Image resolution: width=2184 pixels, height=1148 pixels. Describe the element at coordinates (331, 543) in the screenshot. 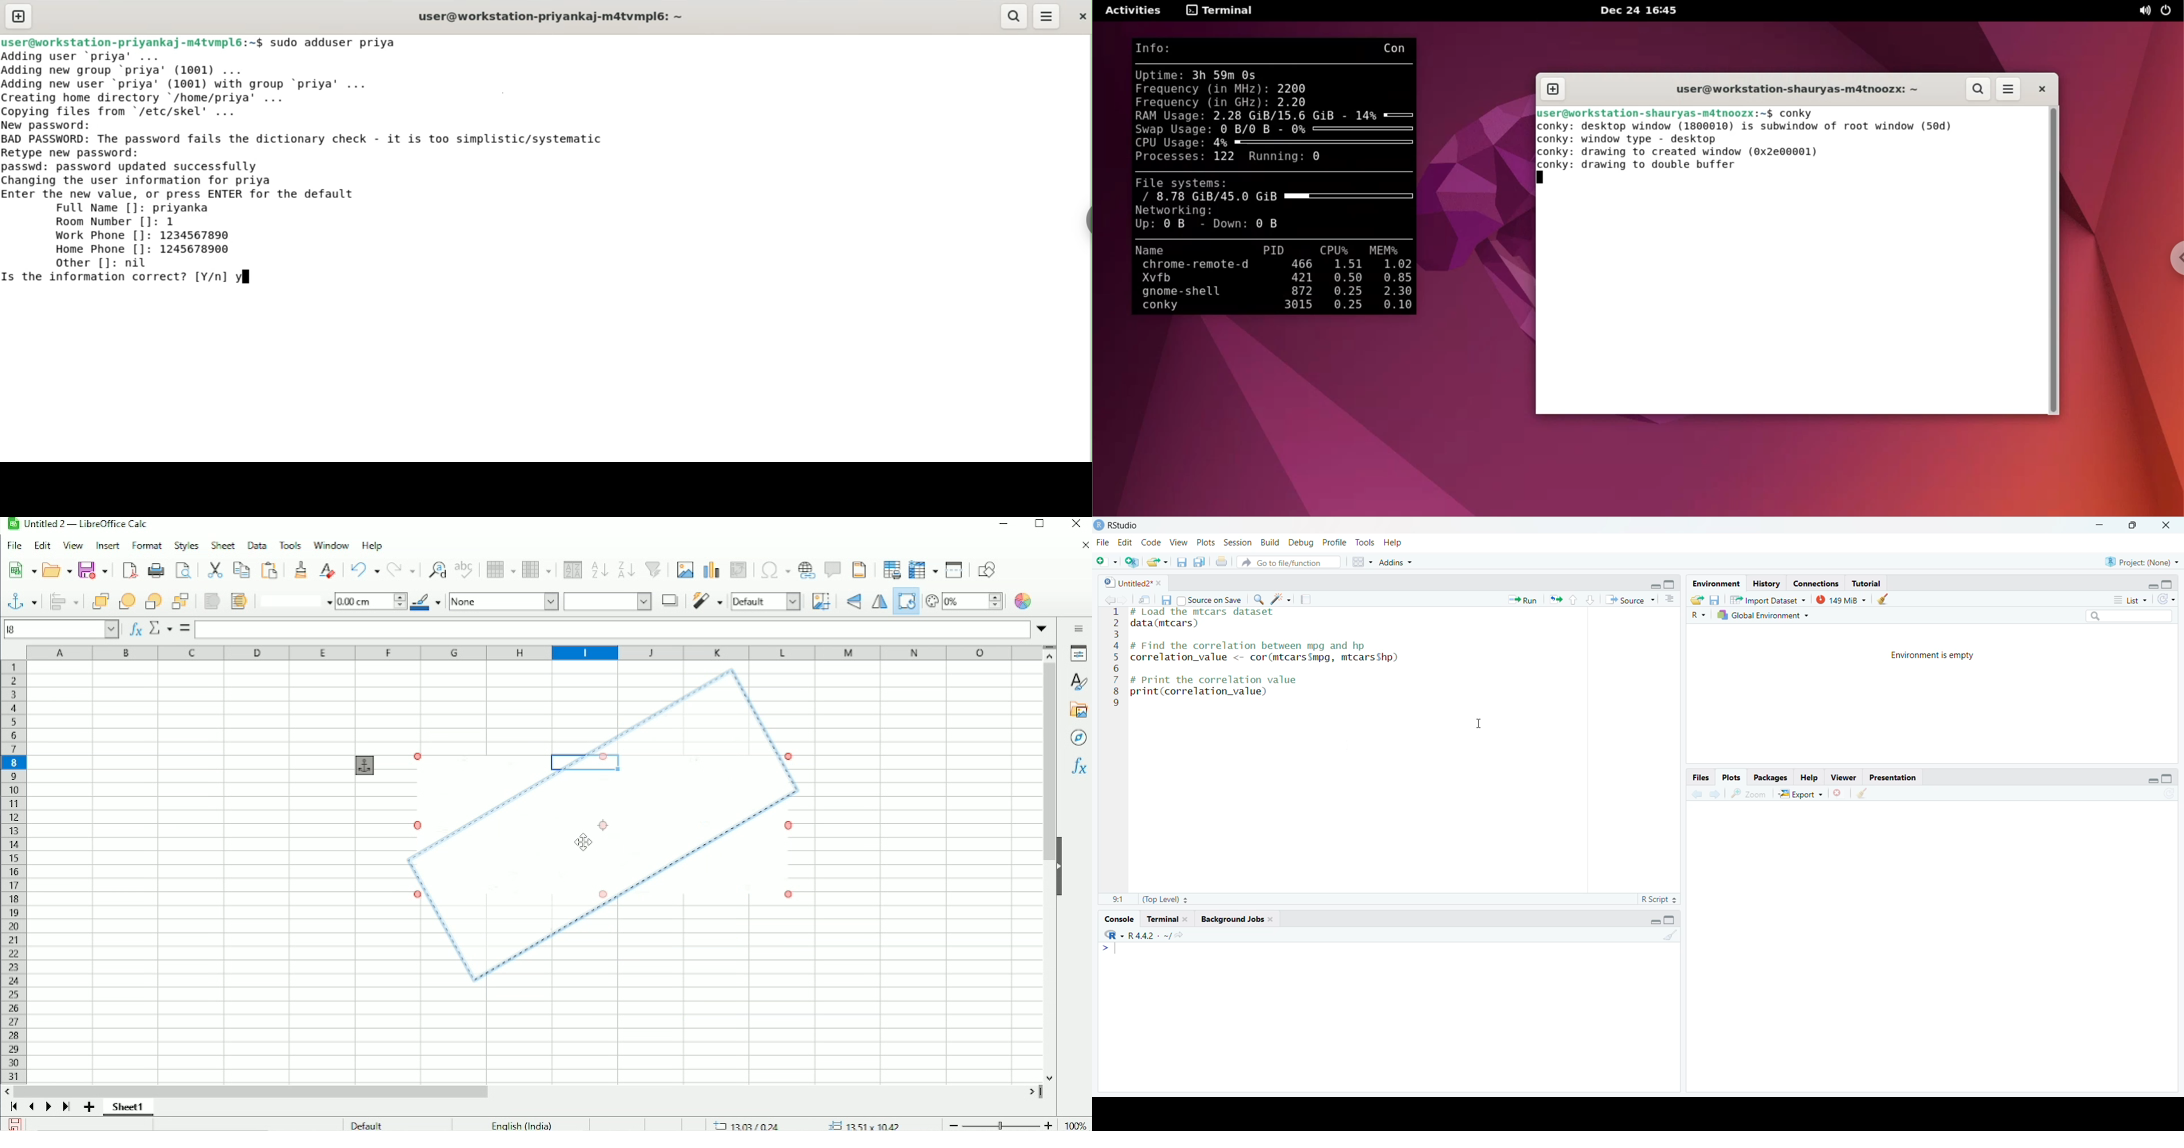

I see `Window` at that location.